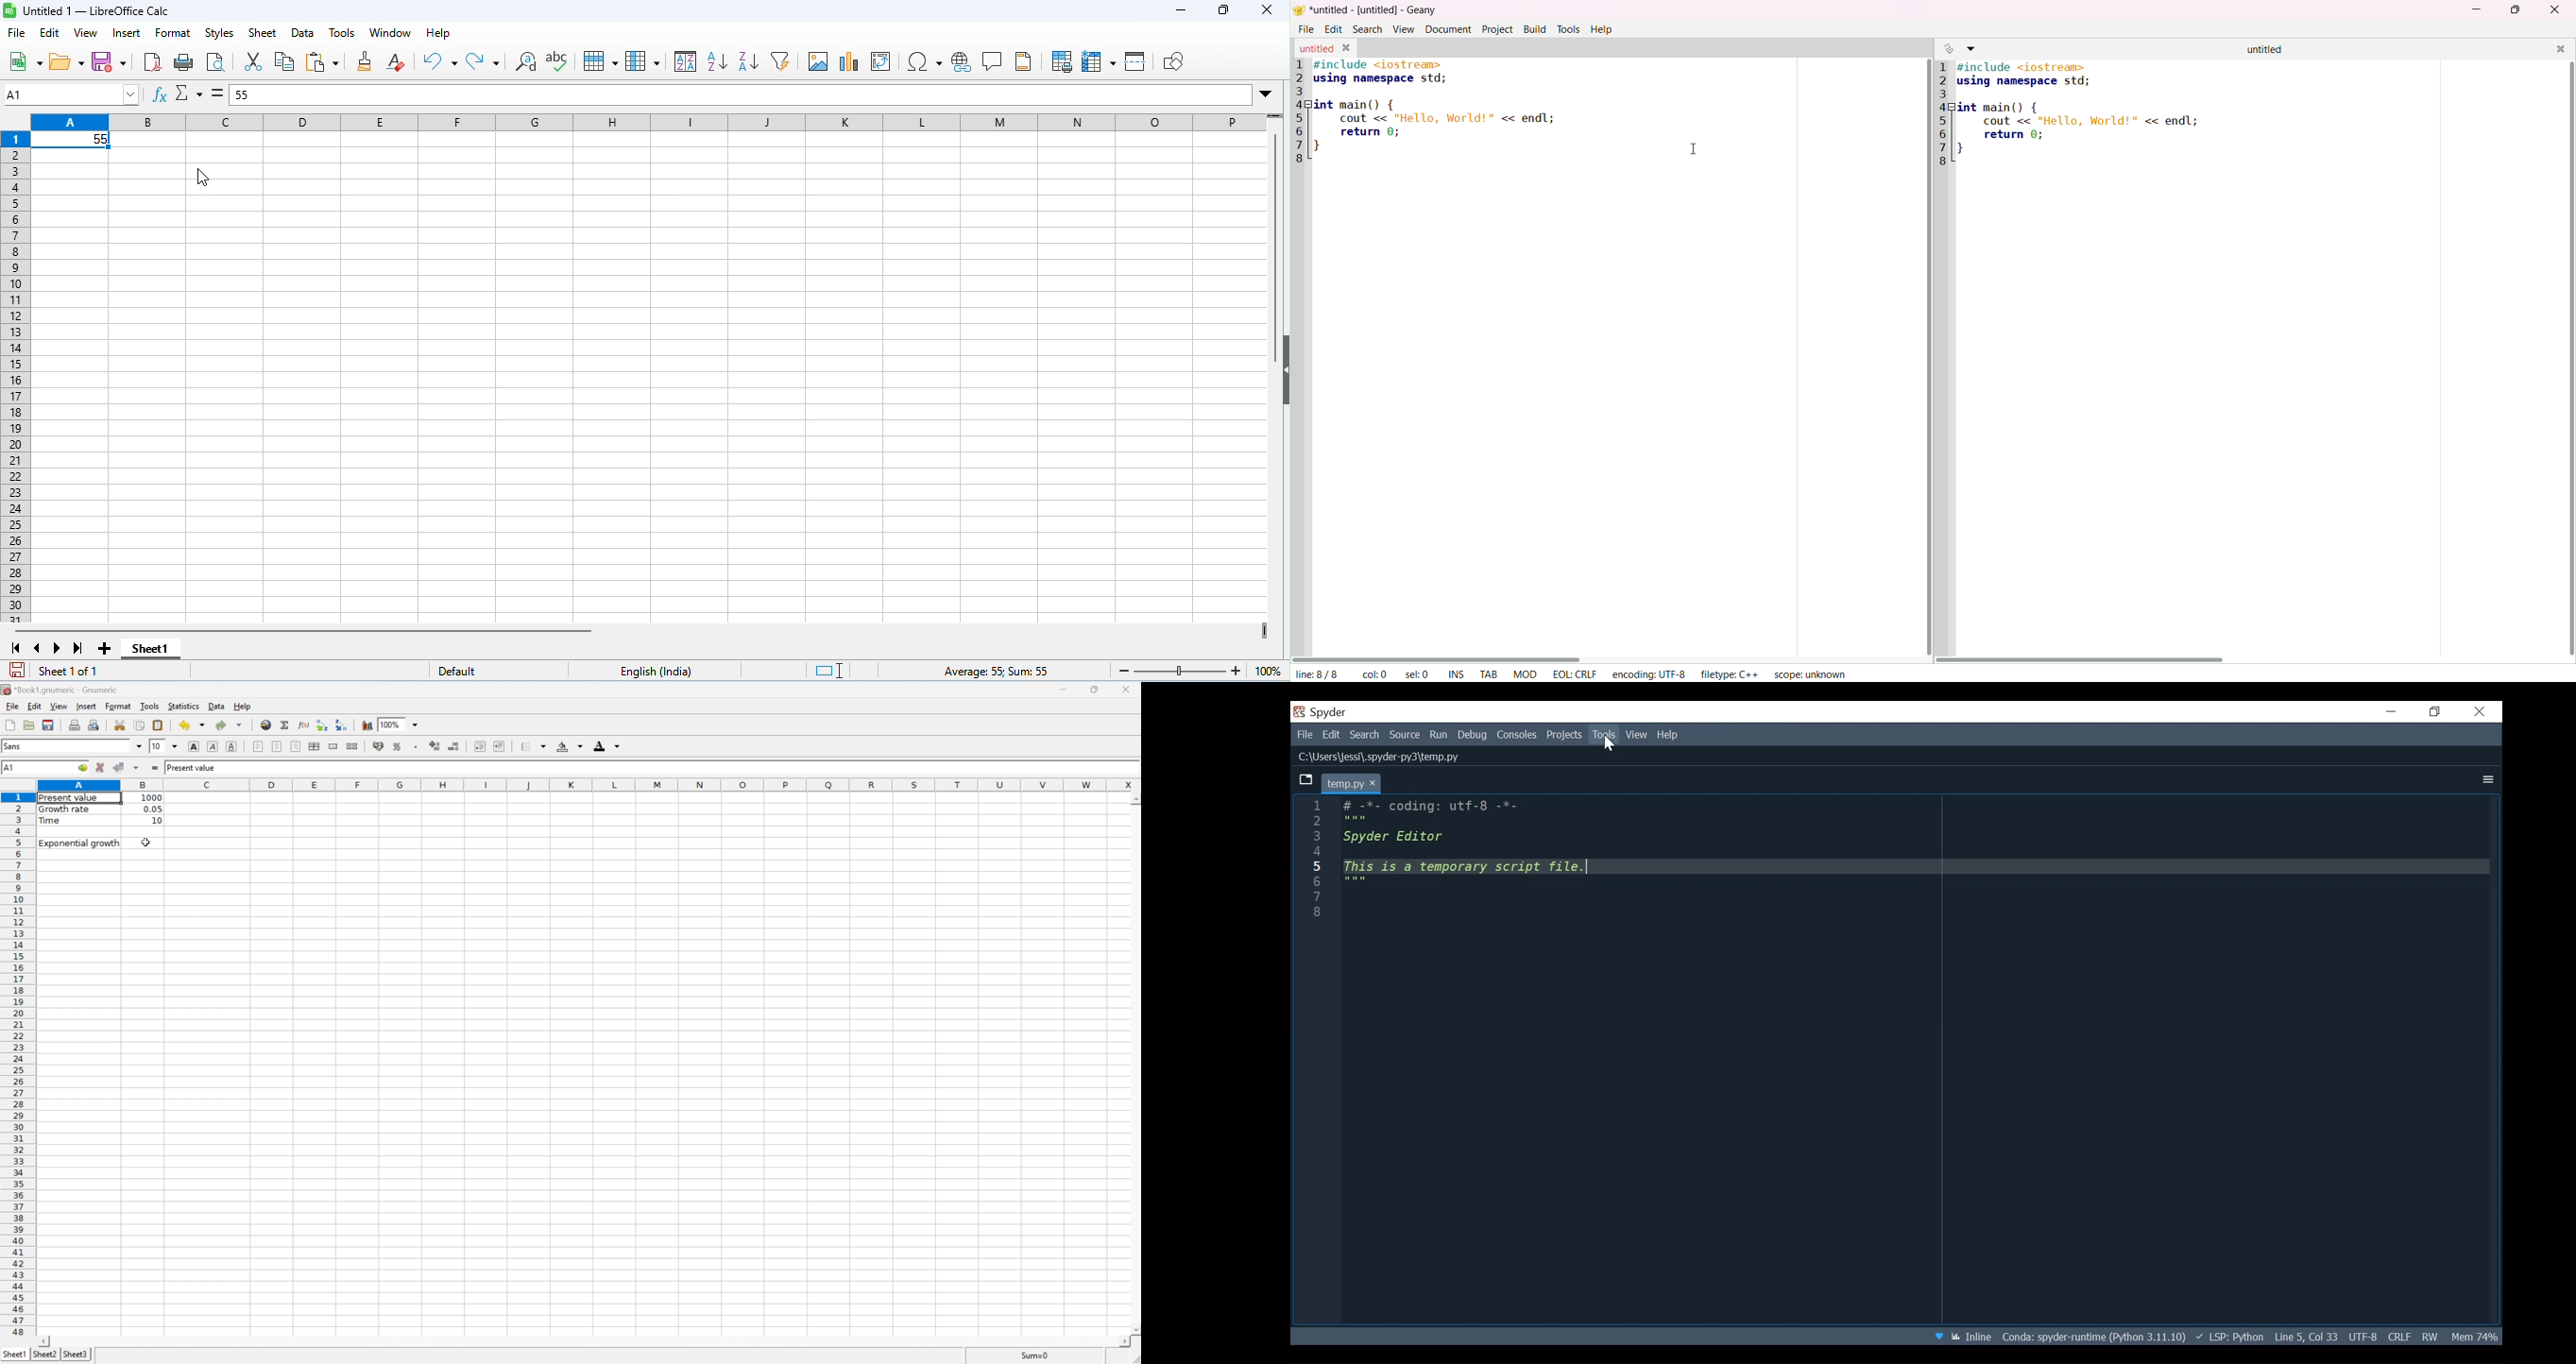 The width and height of the screenshot is (2576, 1372). I want to click on Sheet3, so click(76, 1354).